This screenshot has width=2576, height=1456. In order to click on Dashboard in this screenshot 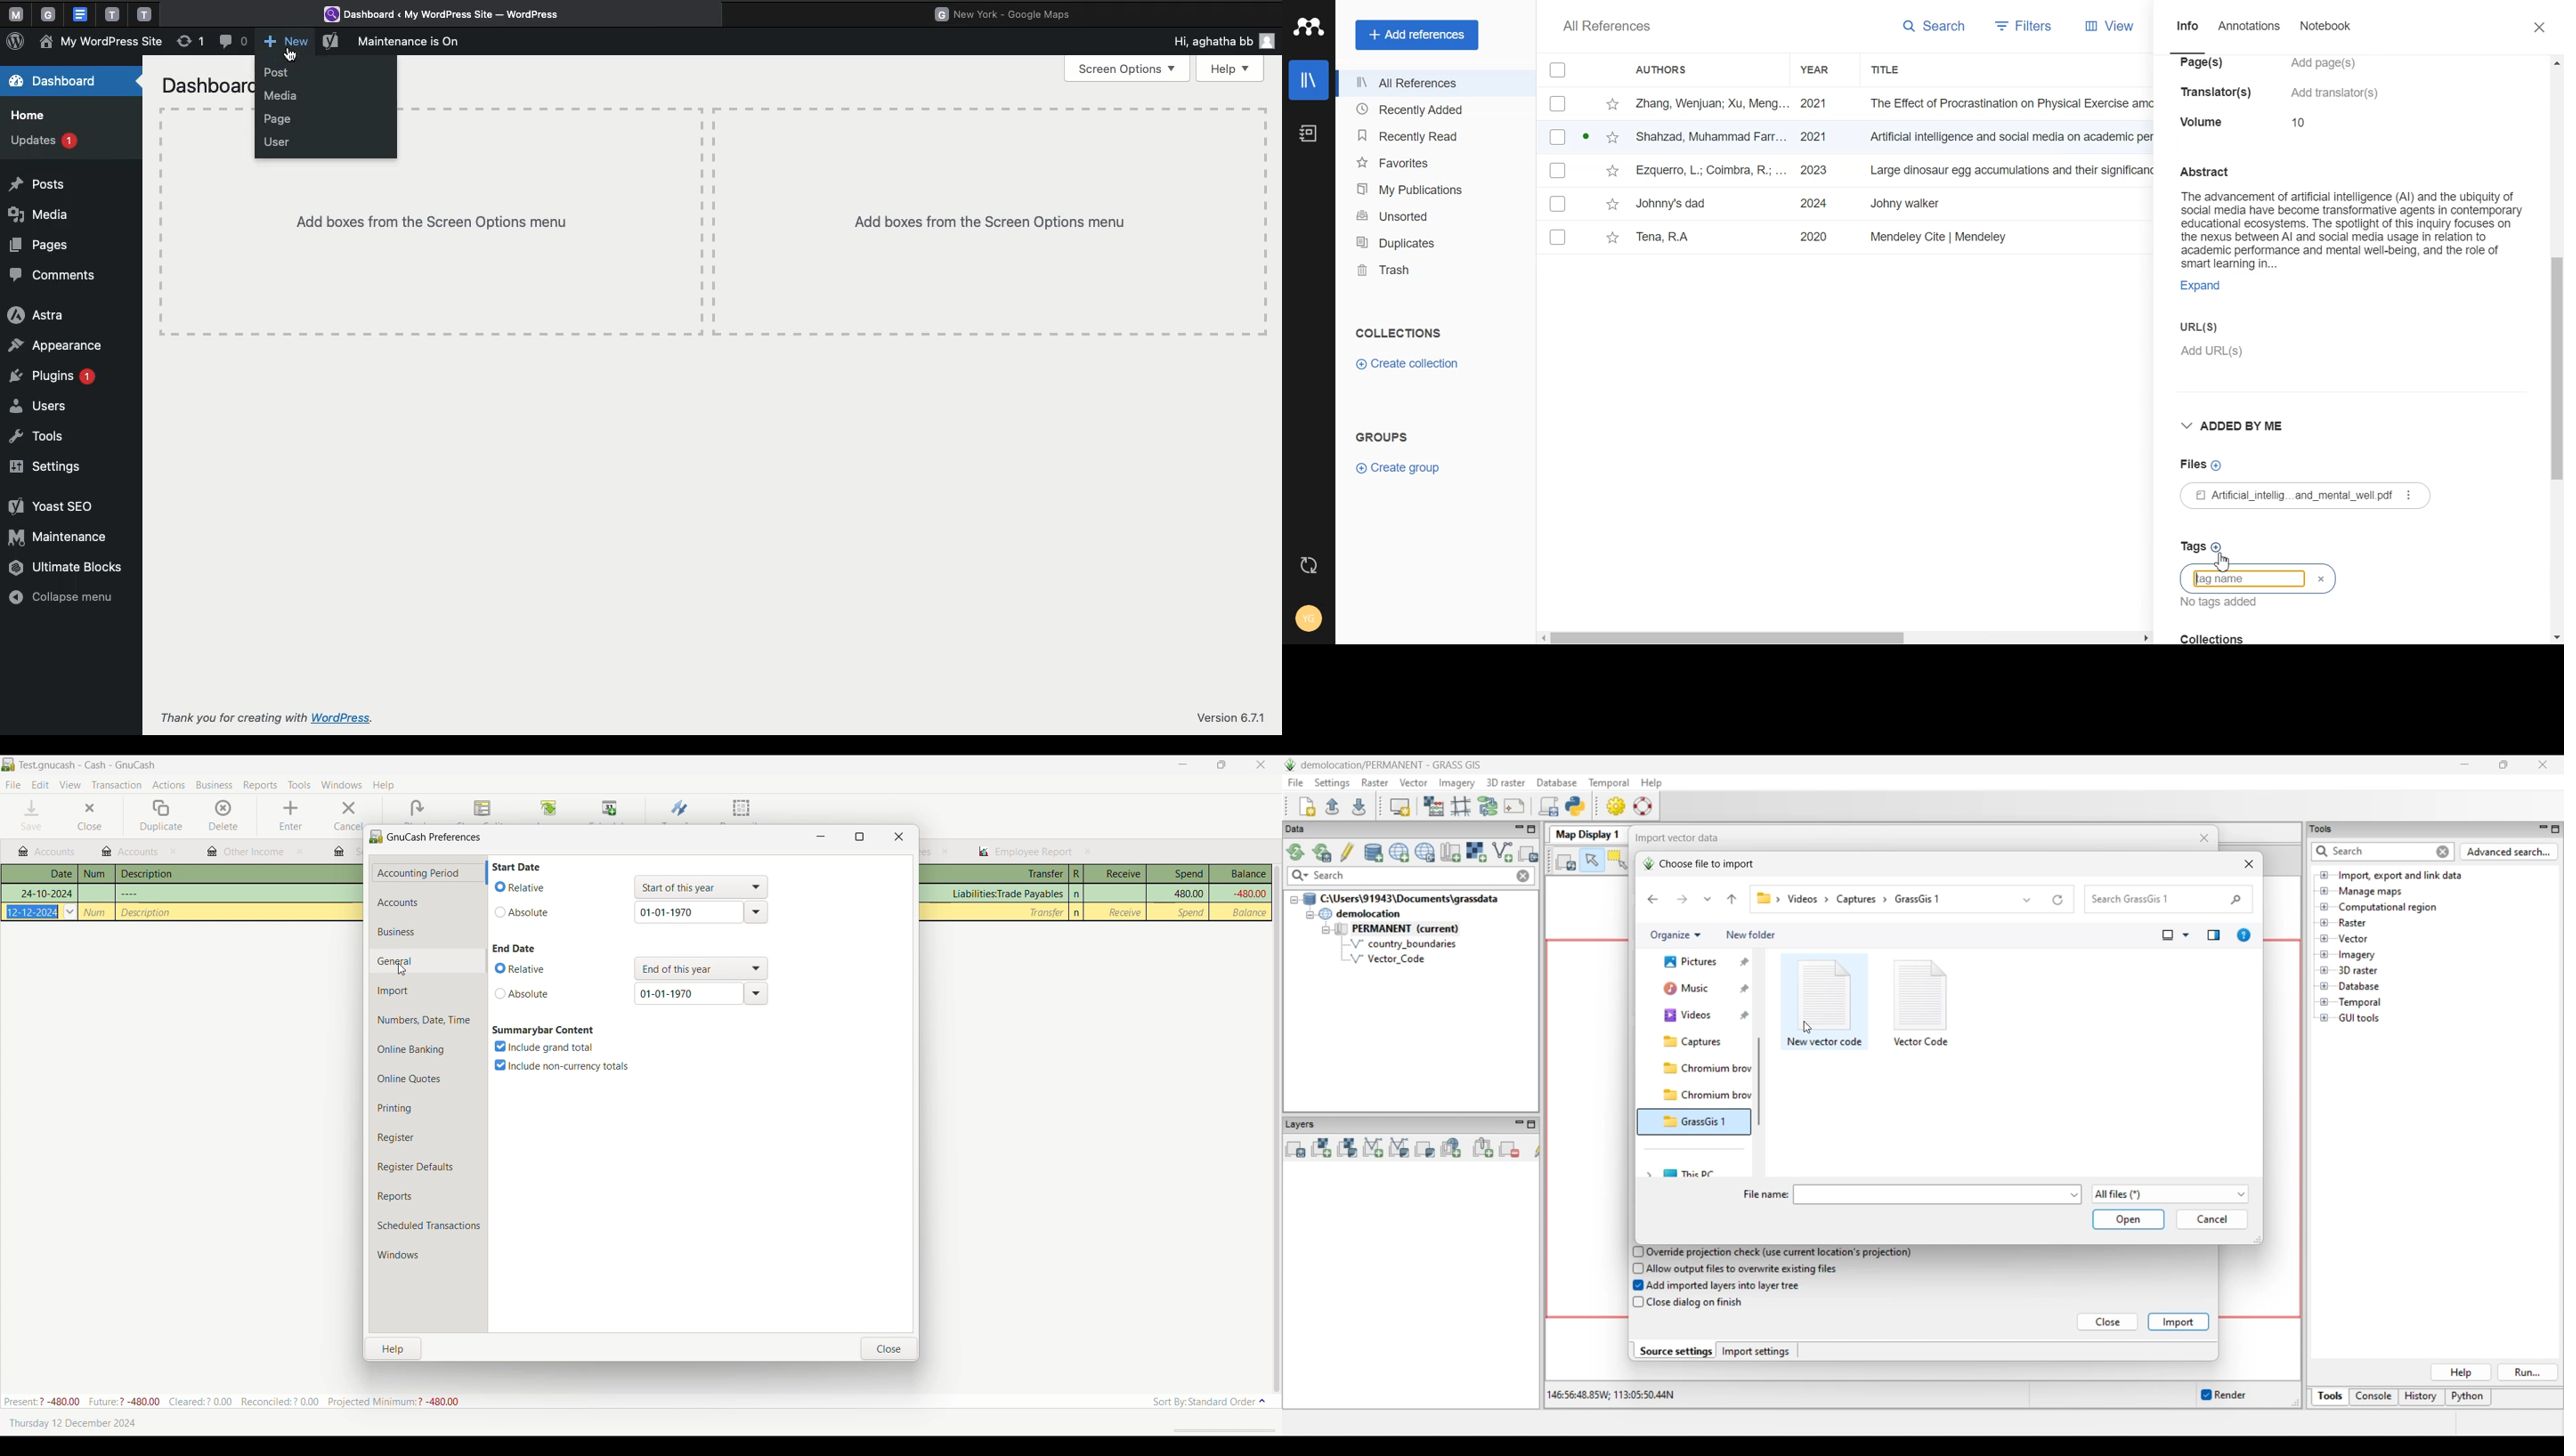, I will do `click(202, 85)`.